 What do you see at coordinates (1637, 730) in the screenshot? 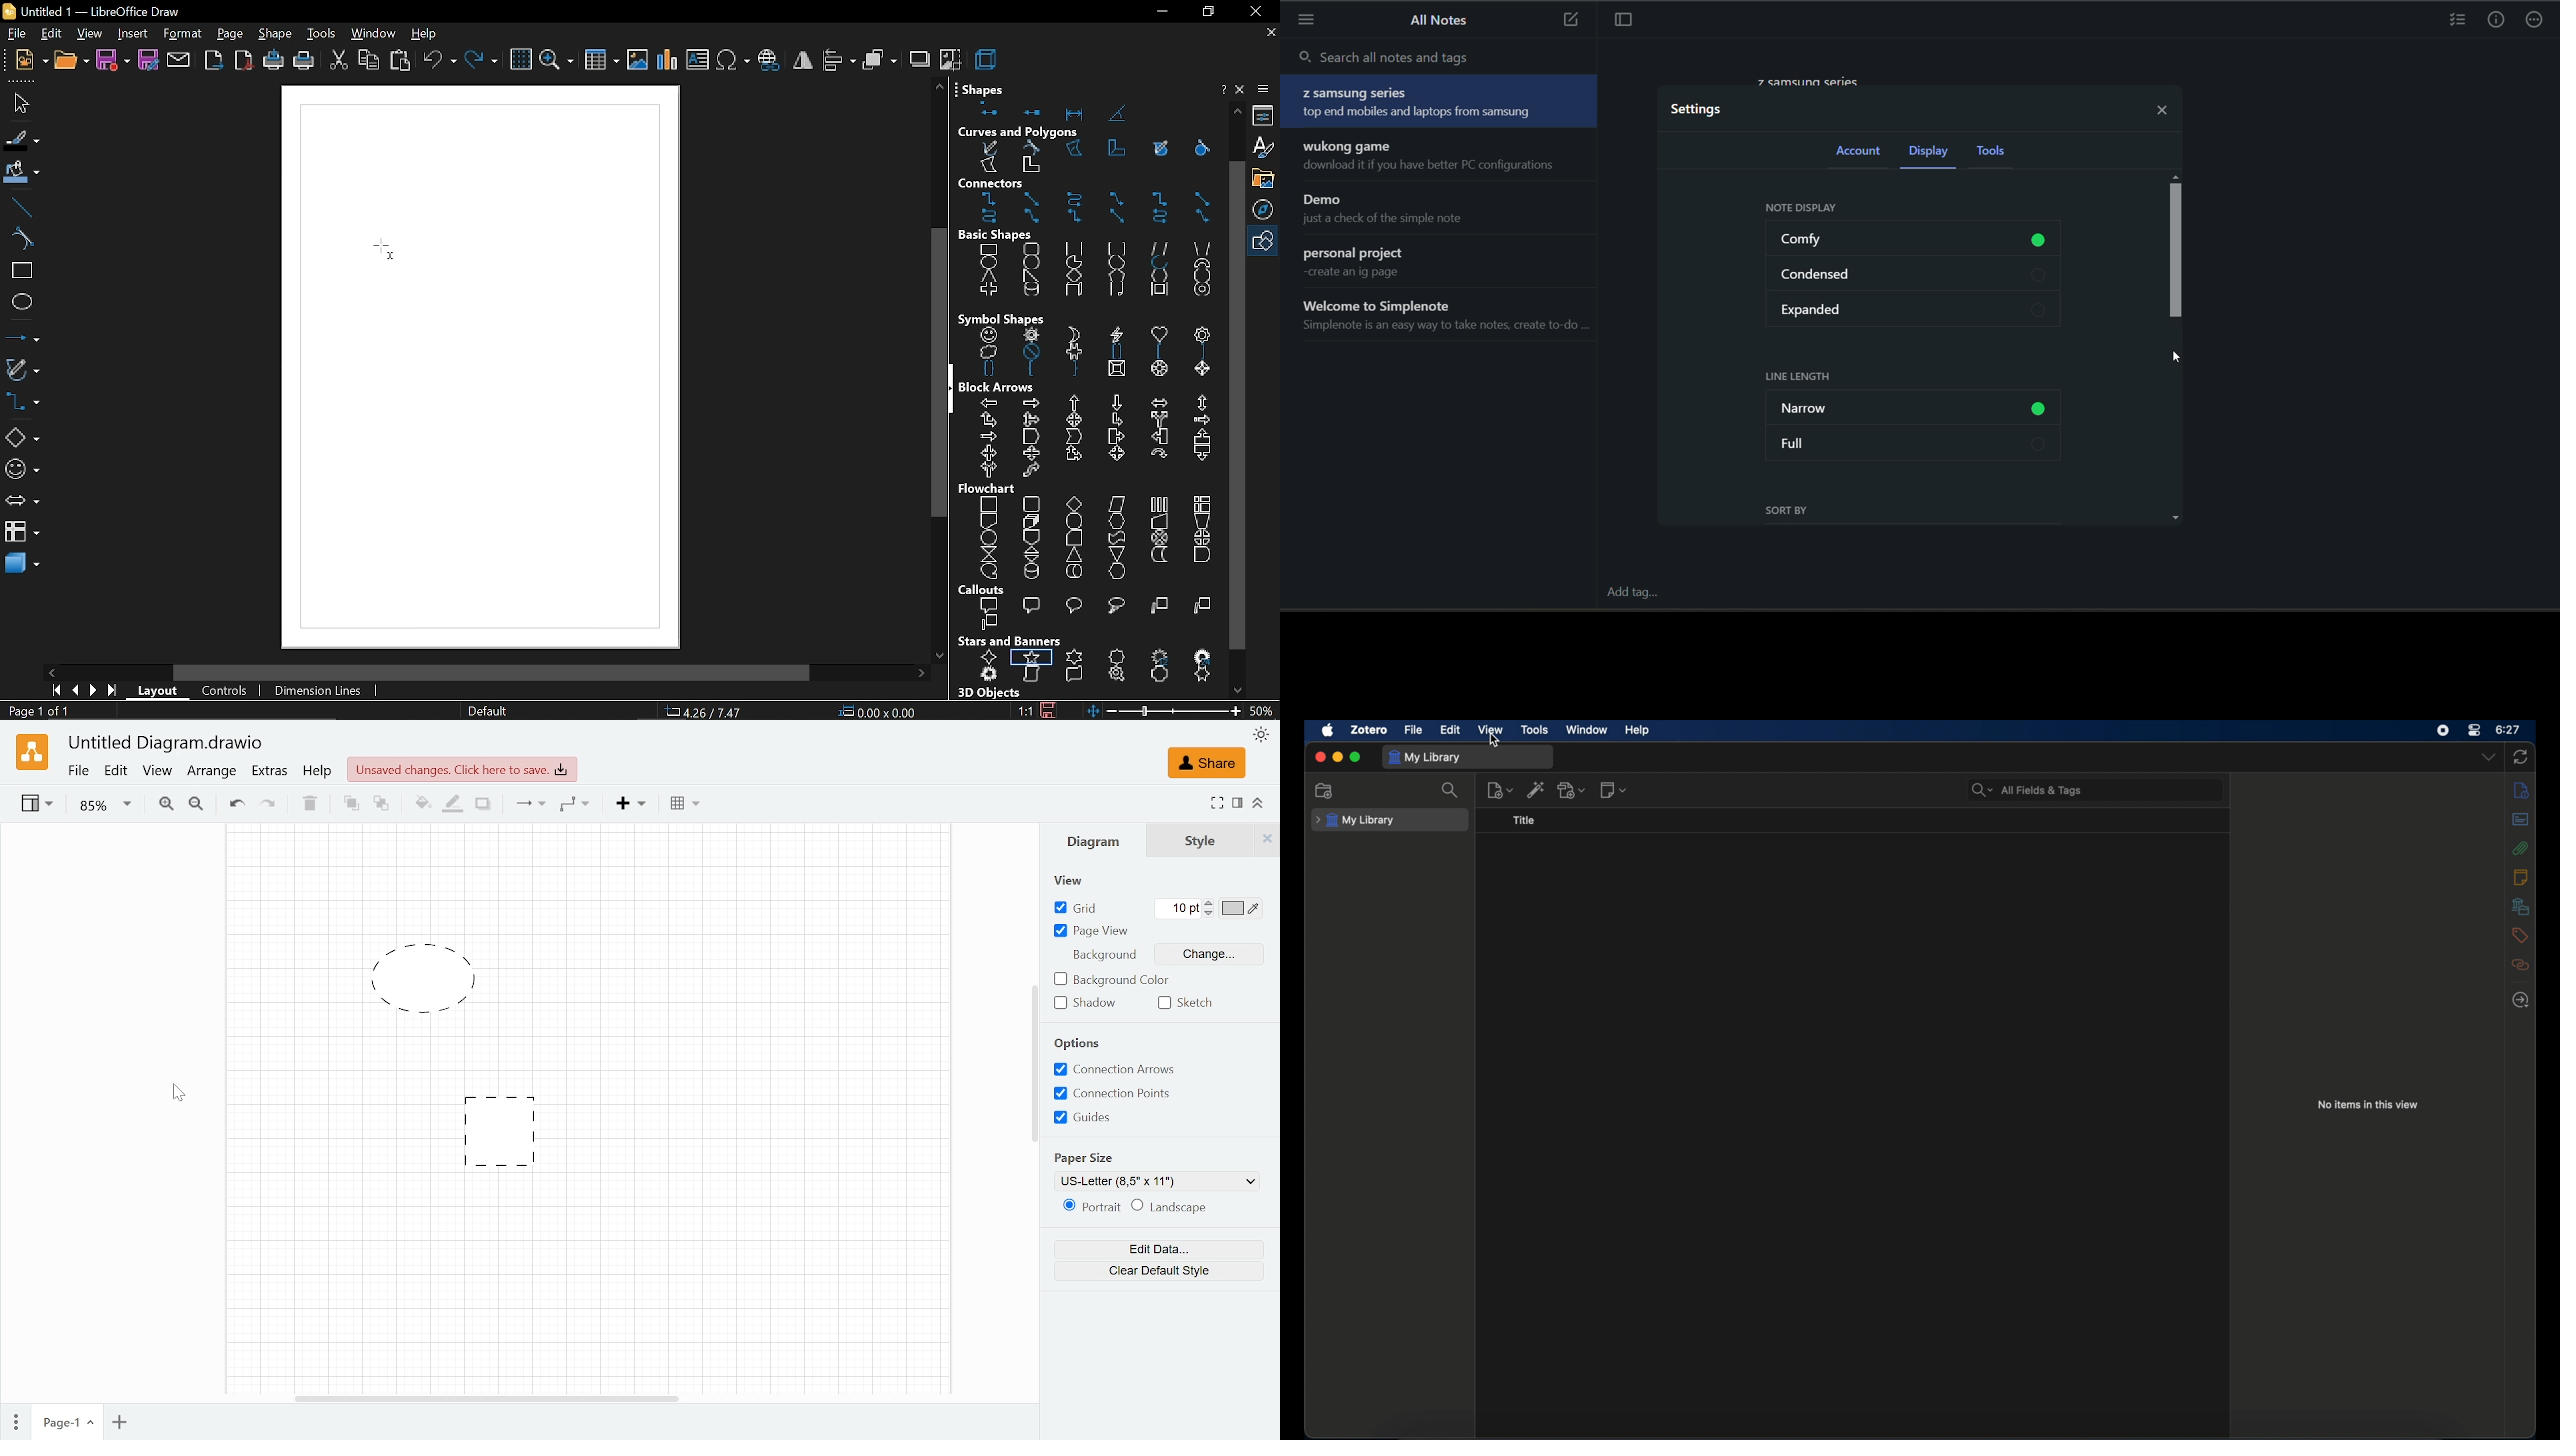
I see `help` at bounding box center [1637, 730].